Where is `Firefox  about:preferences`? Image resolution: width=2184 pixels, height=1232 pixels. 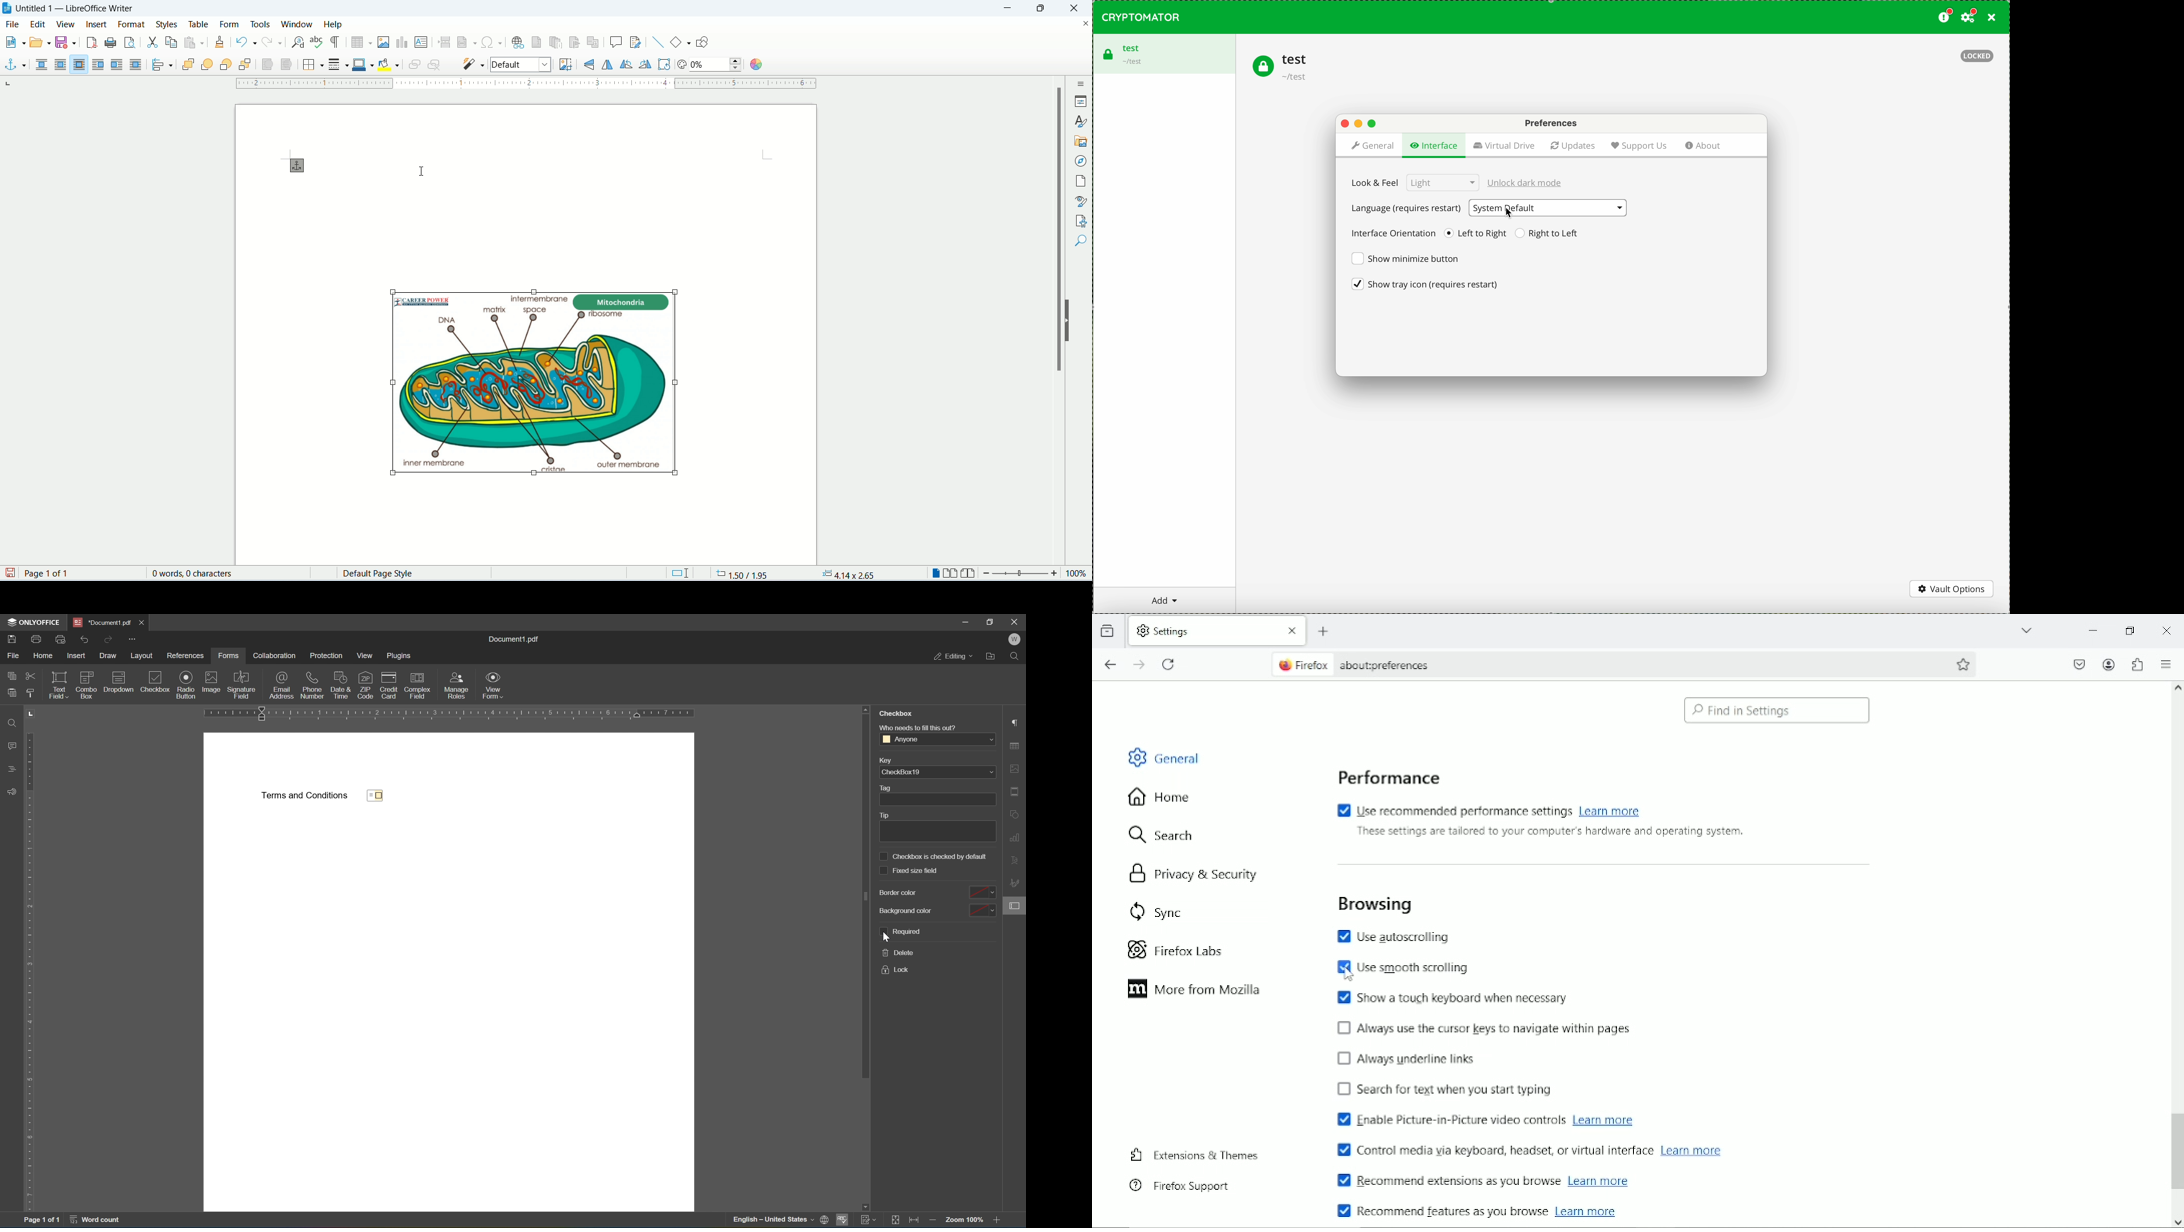 Firefox  about:preferences is located at coordinates (1352, 666).